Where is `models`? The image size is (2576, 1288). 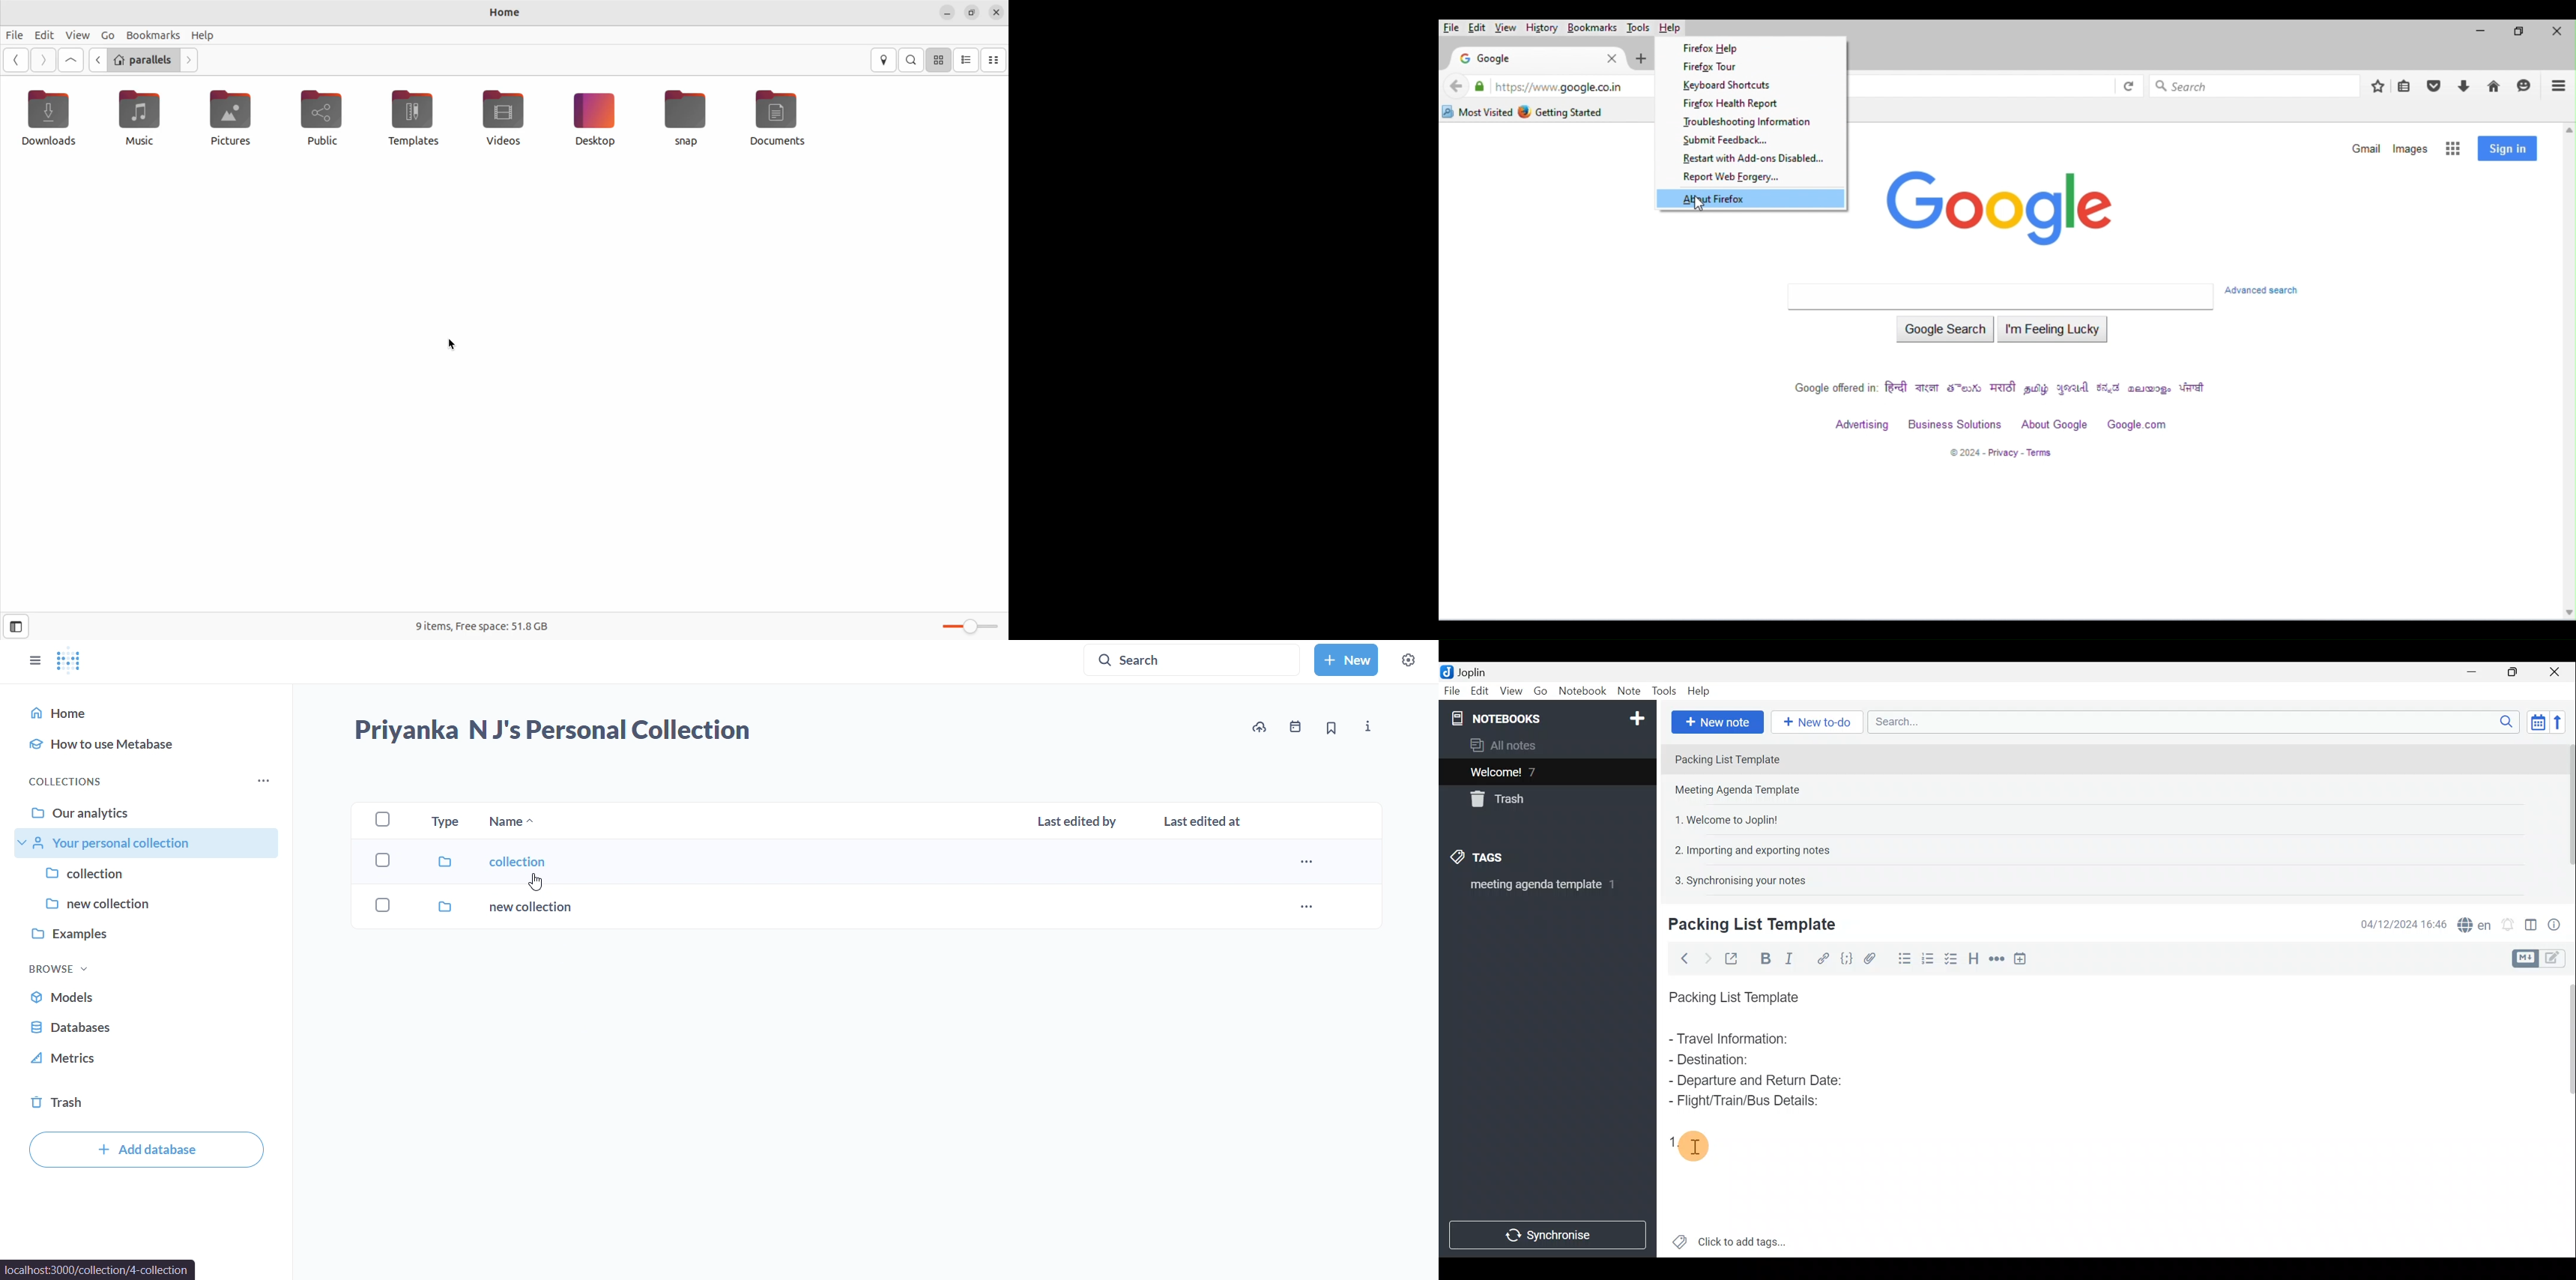 models is located at coordinates (79, 1000).